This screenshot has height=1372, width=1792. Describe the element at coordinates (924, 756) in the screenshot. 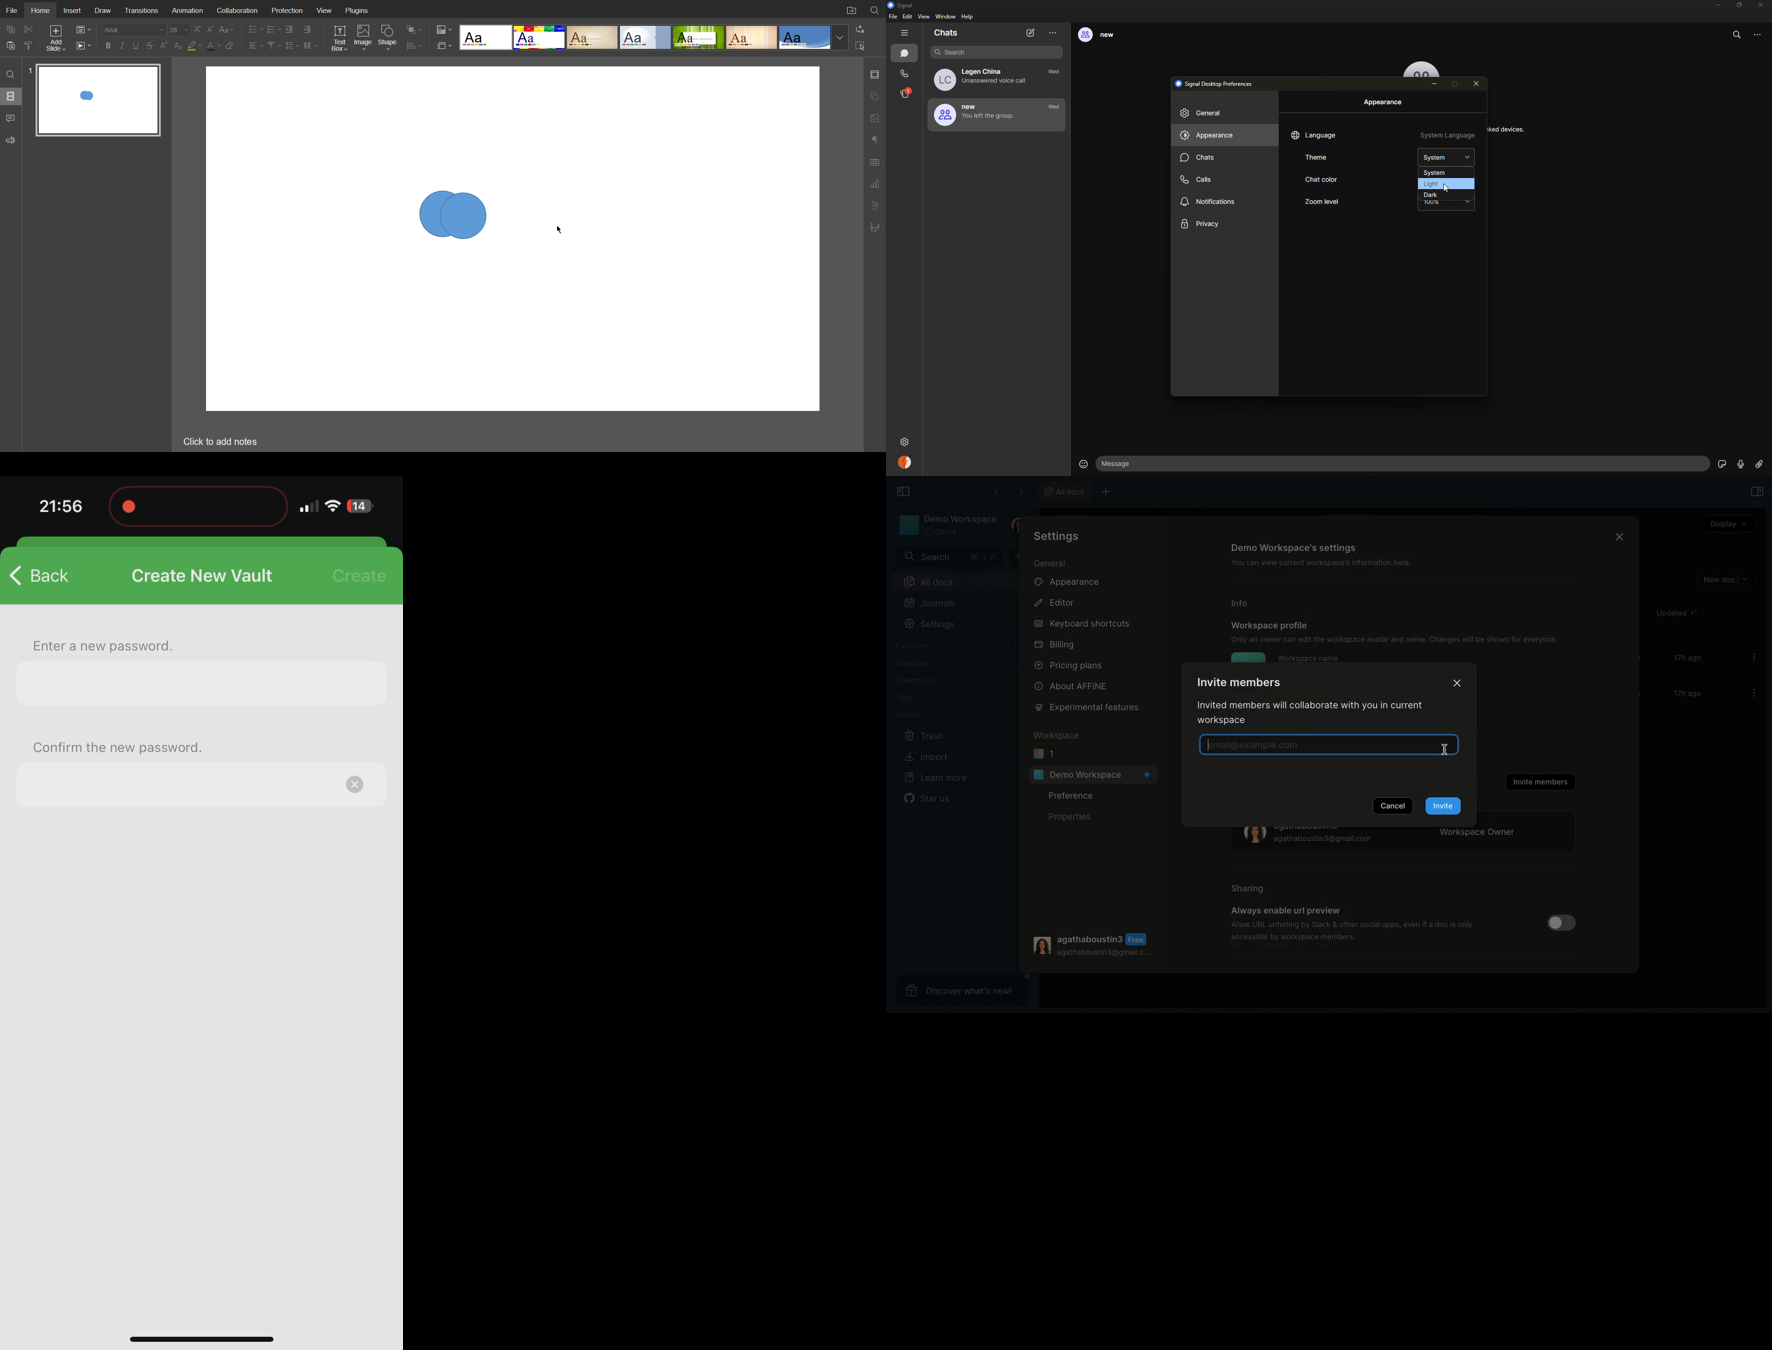

I see `Import` at that location.